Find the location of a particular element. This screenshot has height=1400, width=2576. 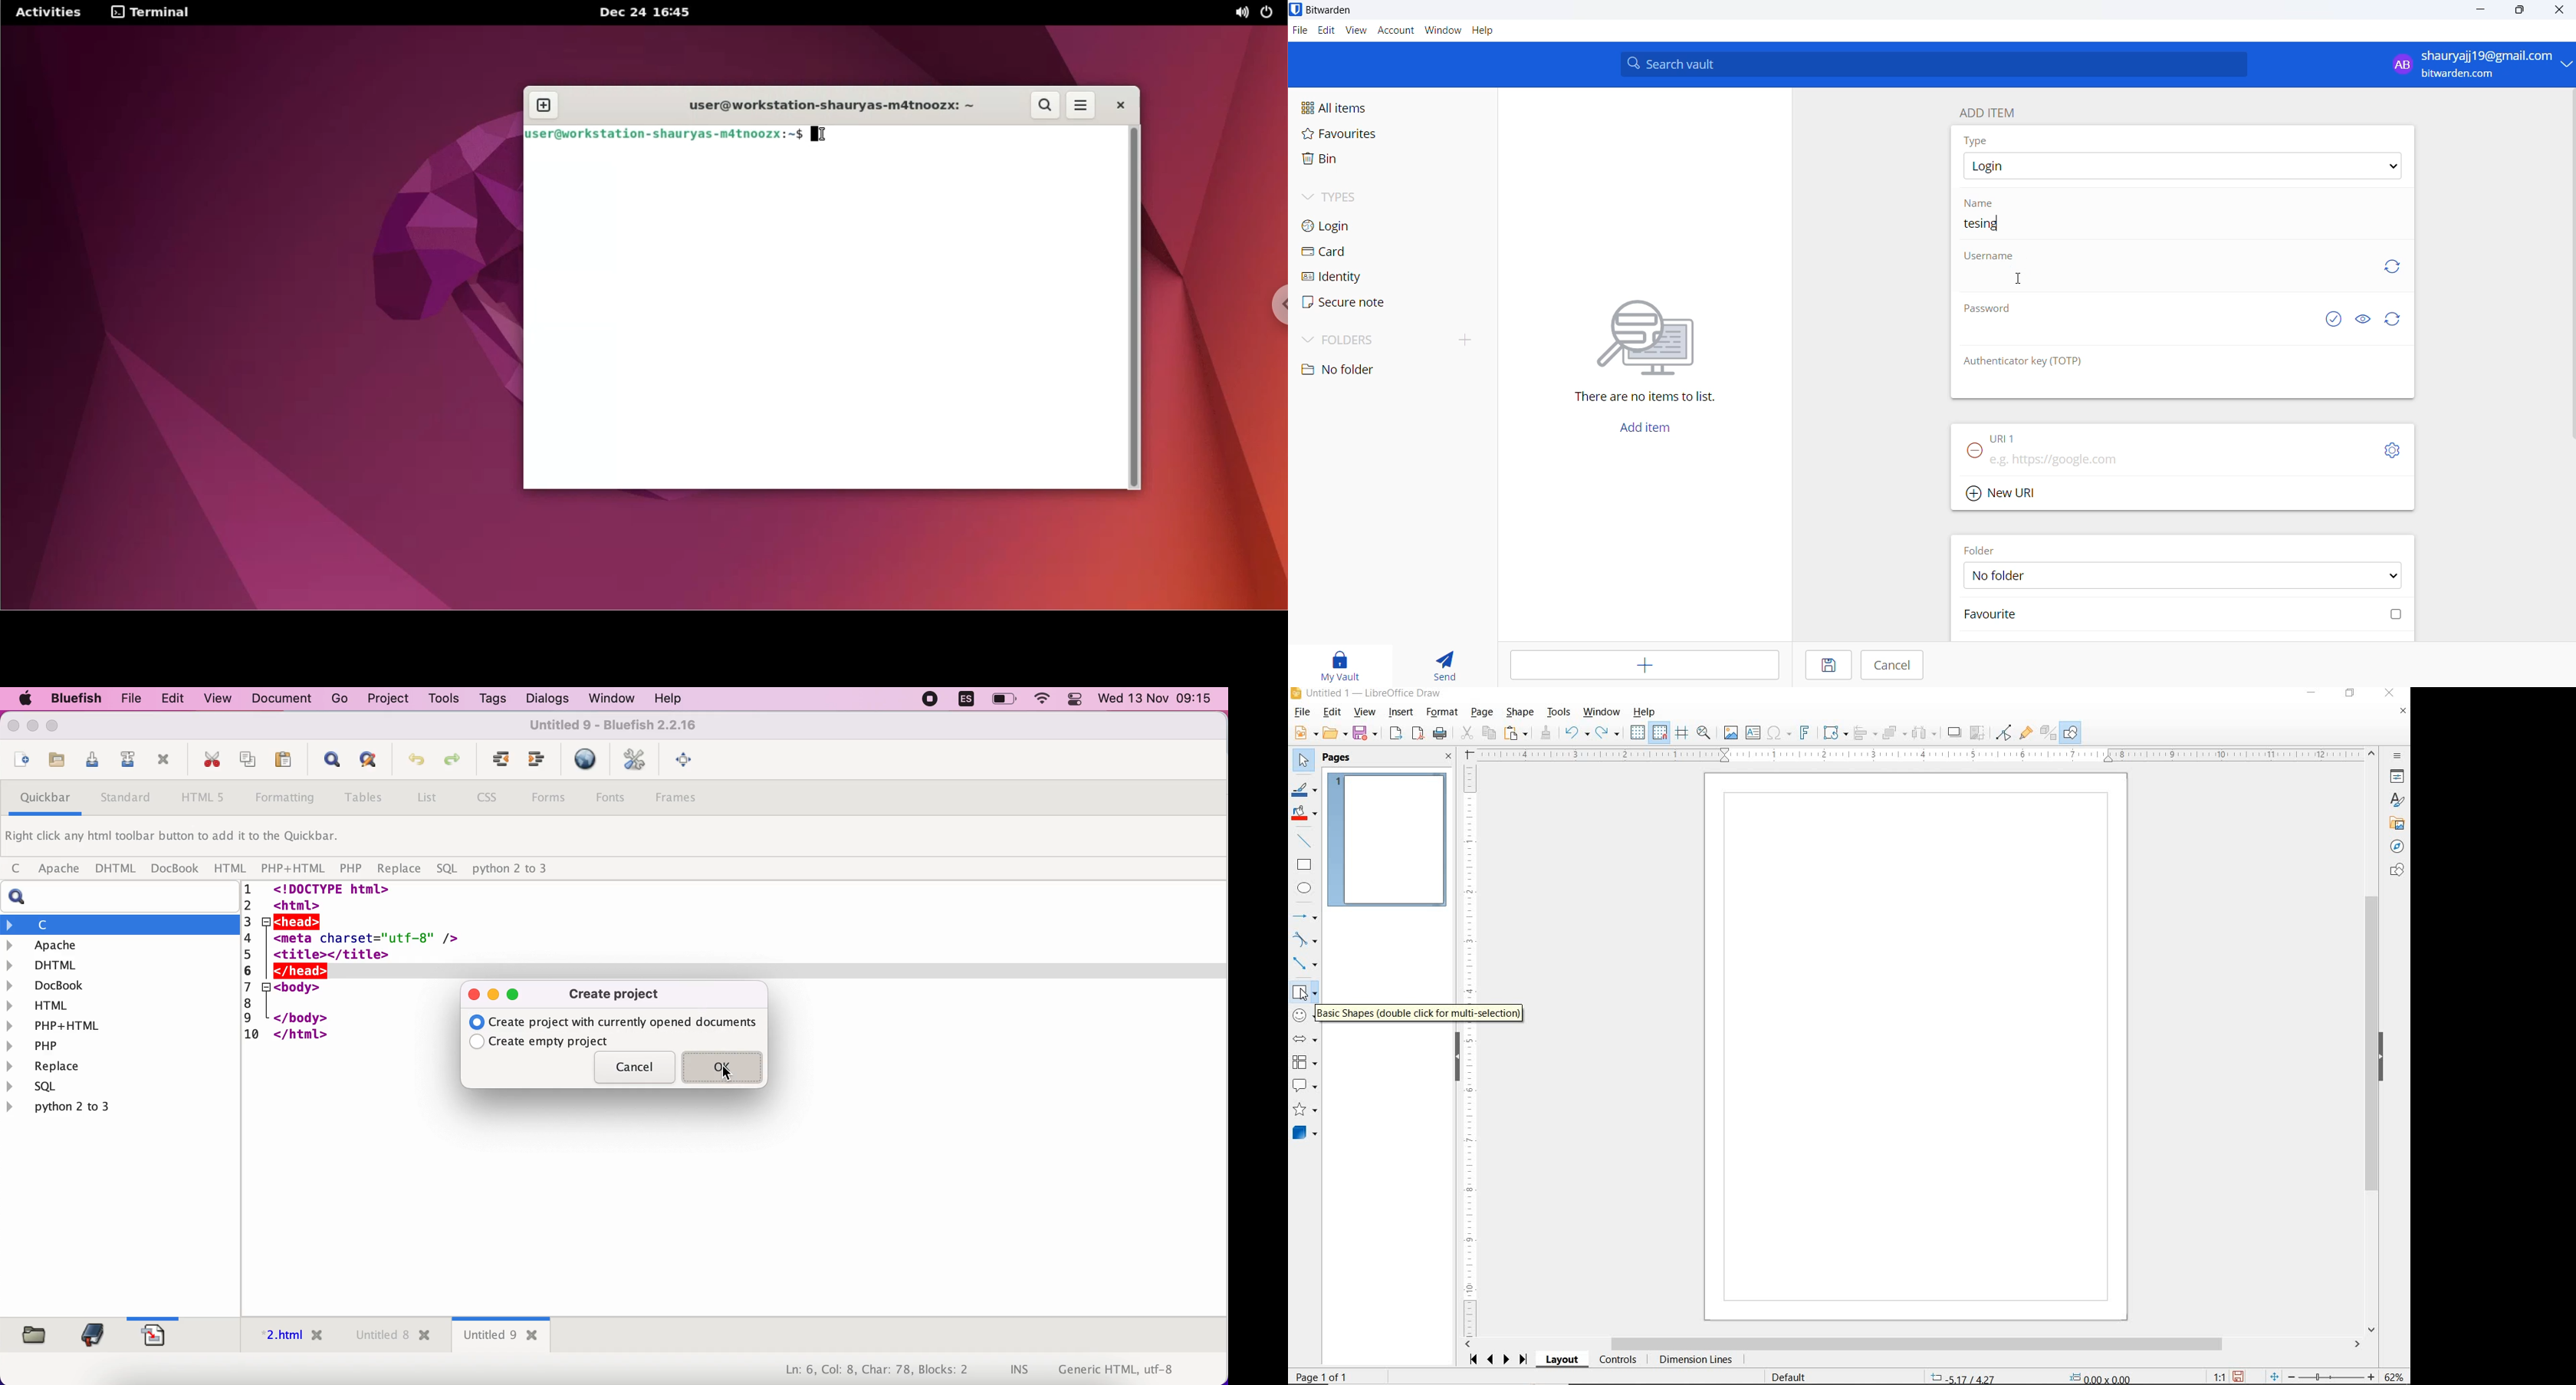

CREATE PROJECT is located at coordinates (620, 995).